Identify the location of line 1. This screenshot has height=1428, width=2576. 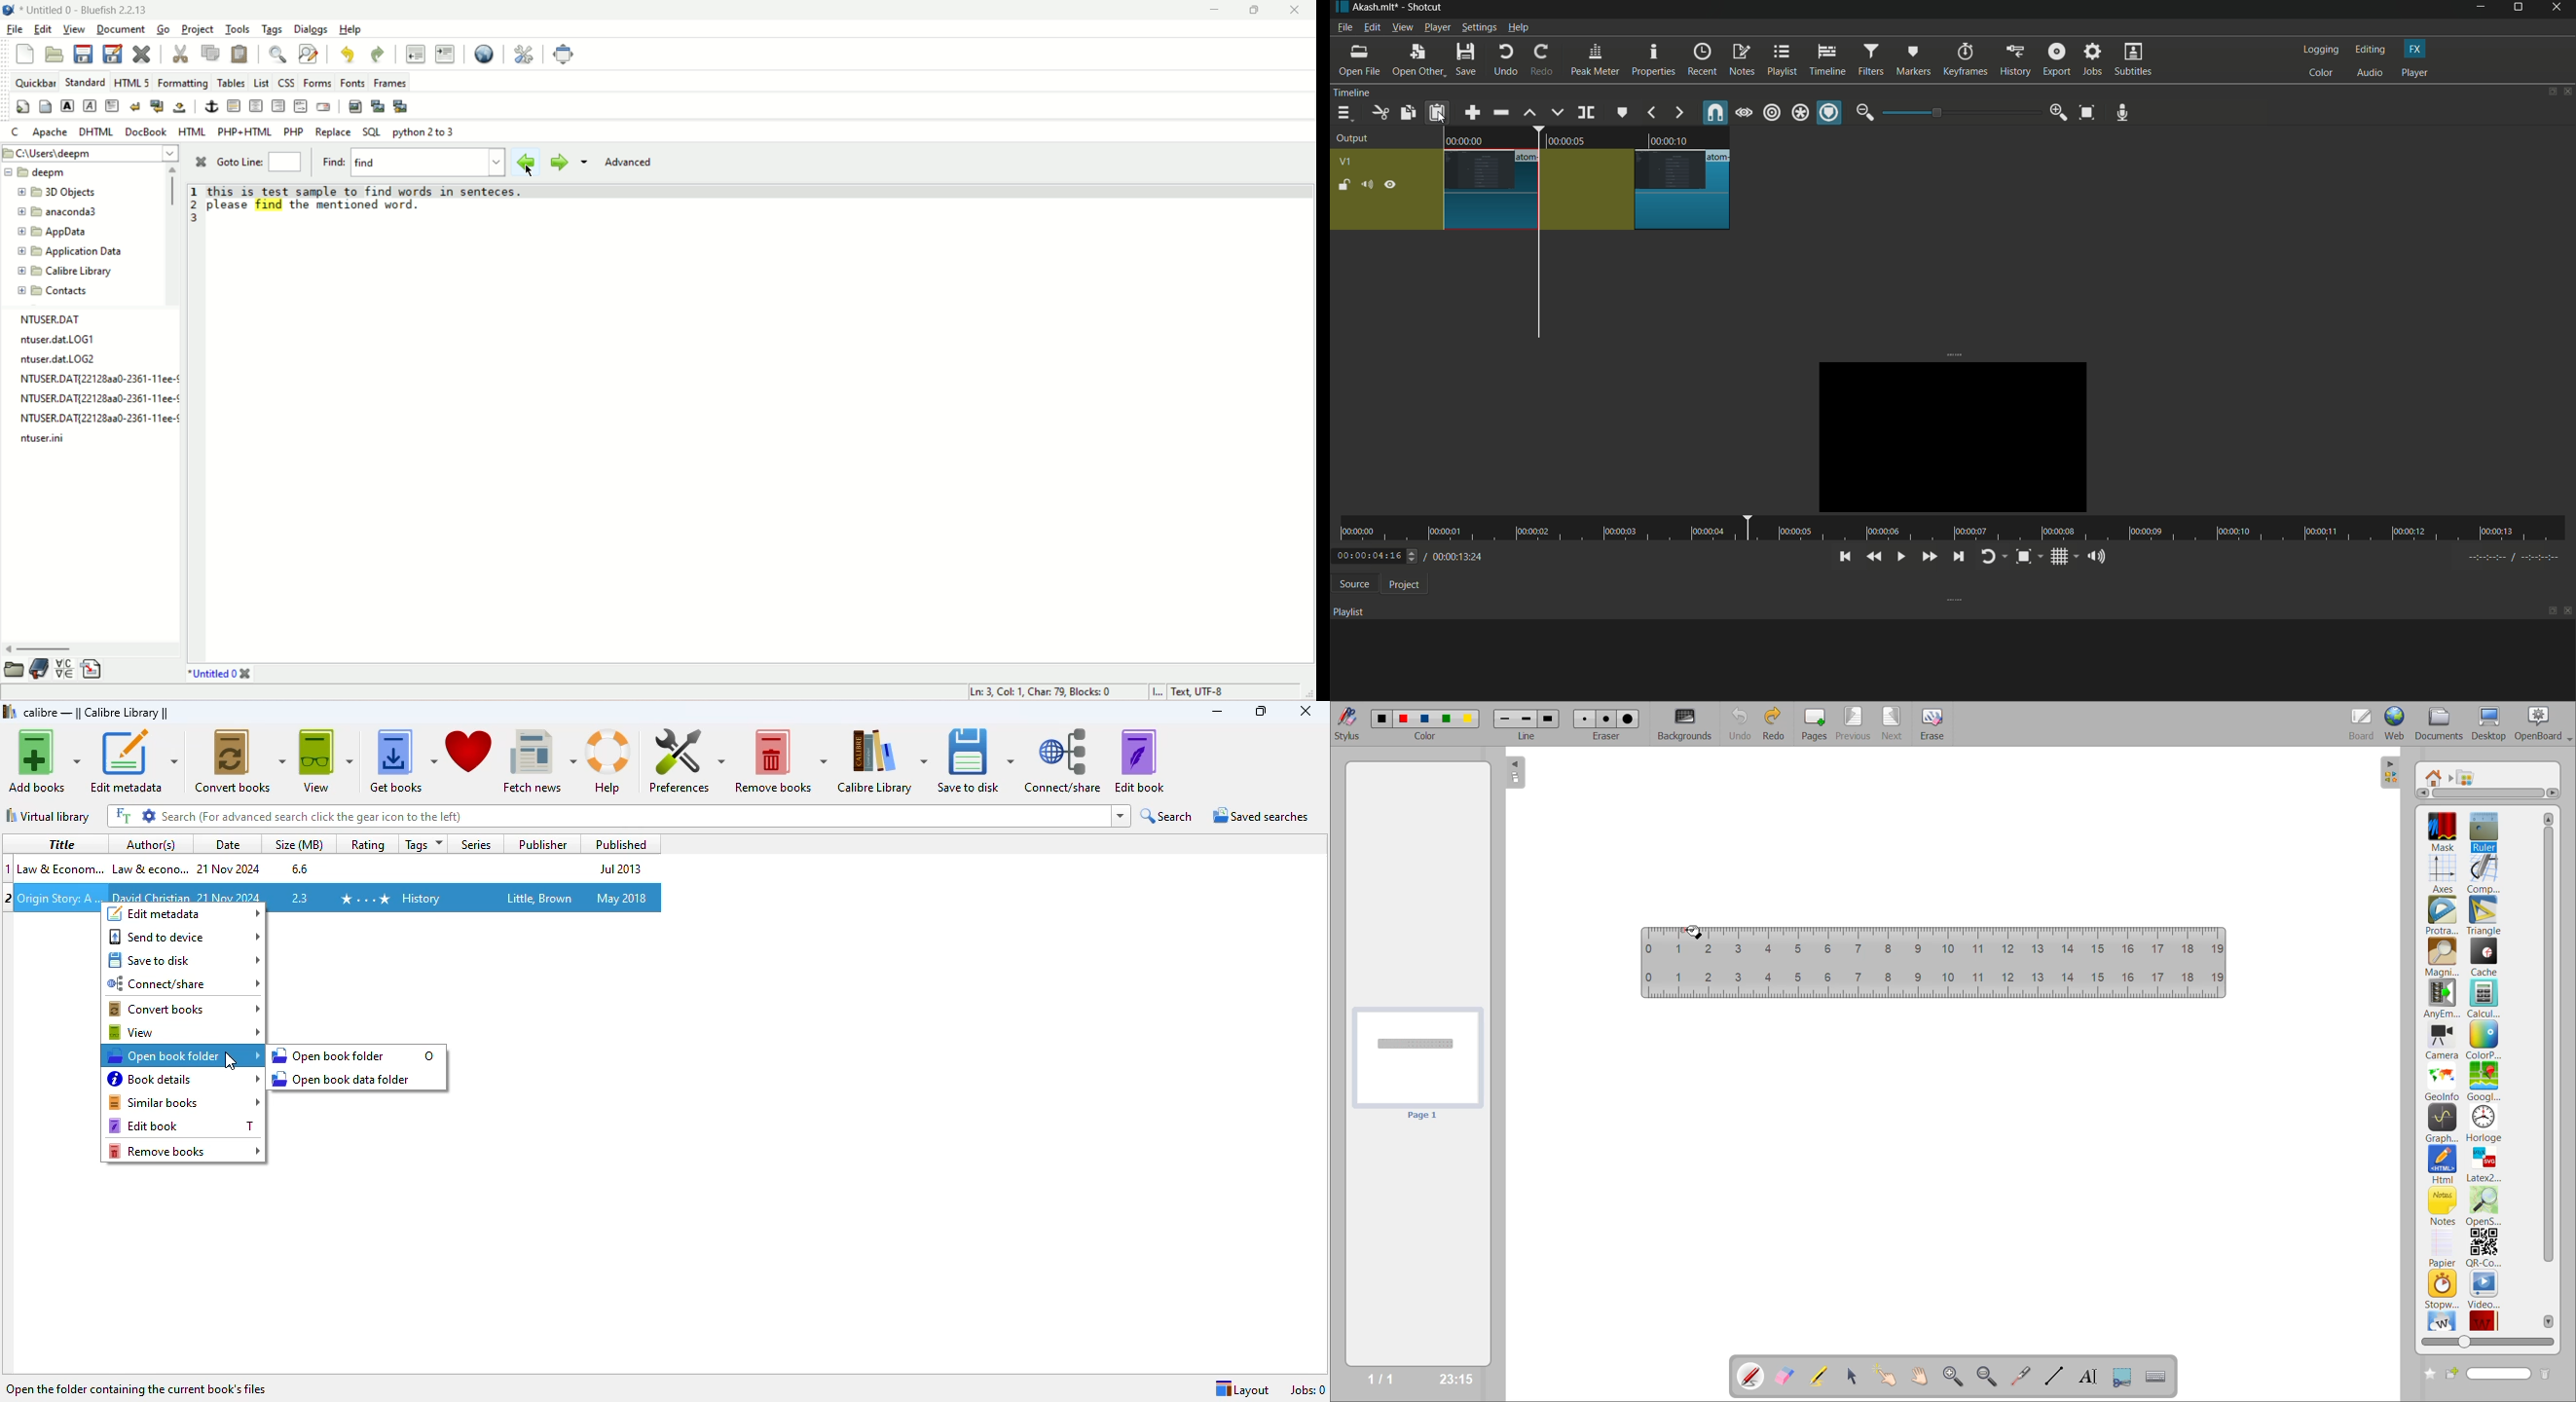
(1506, 720).